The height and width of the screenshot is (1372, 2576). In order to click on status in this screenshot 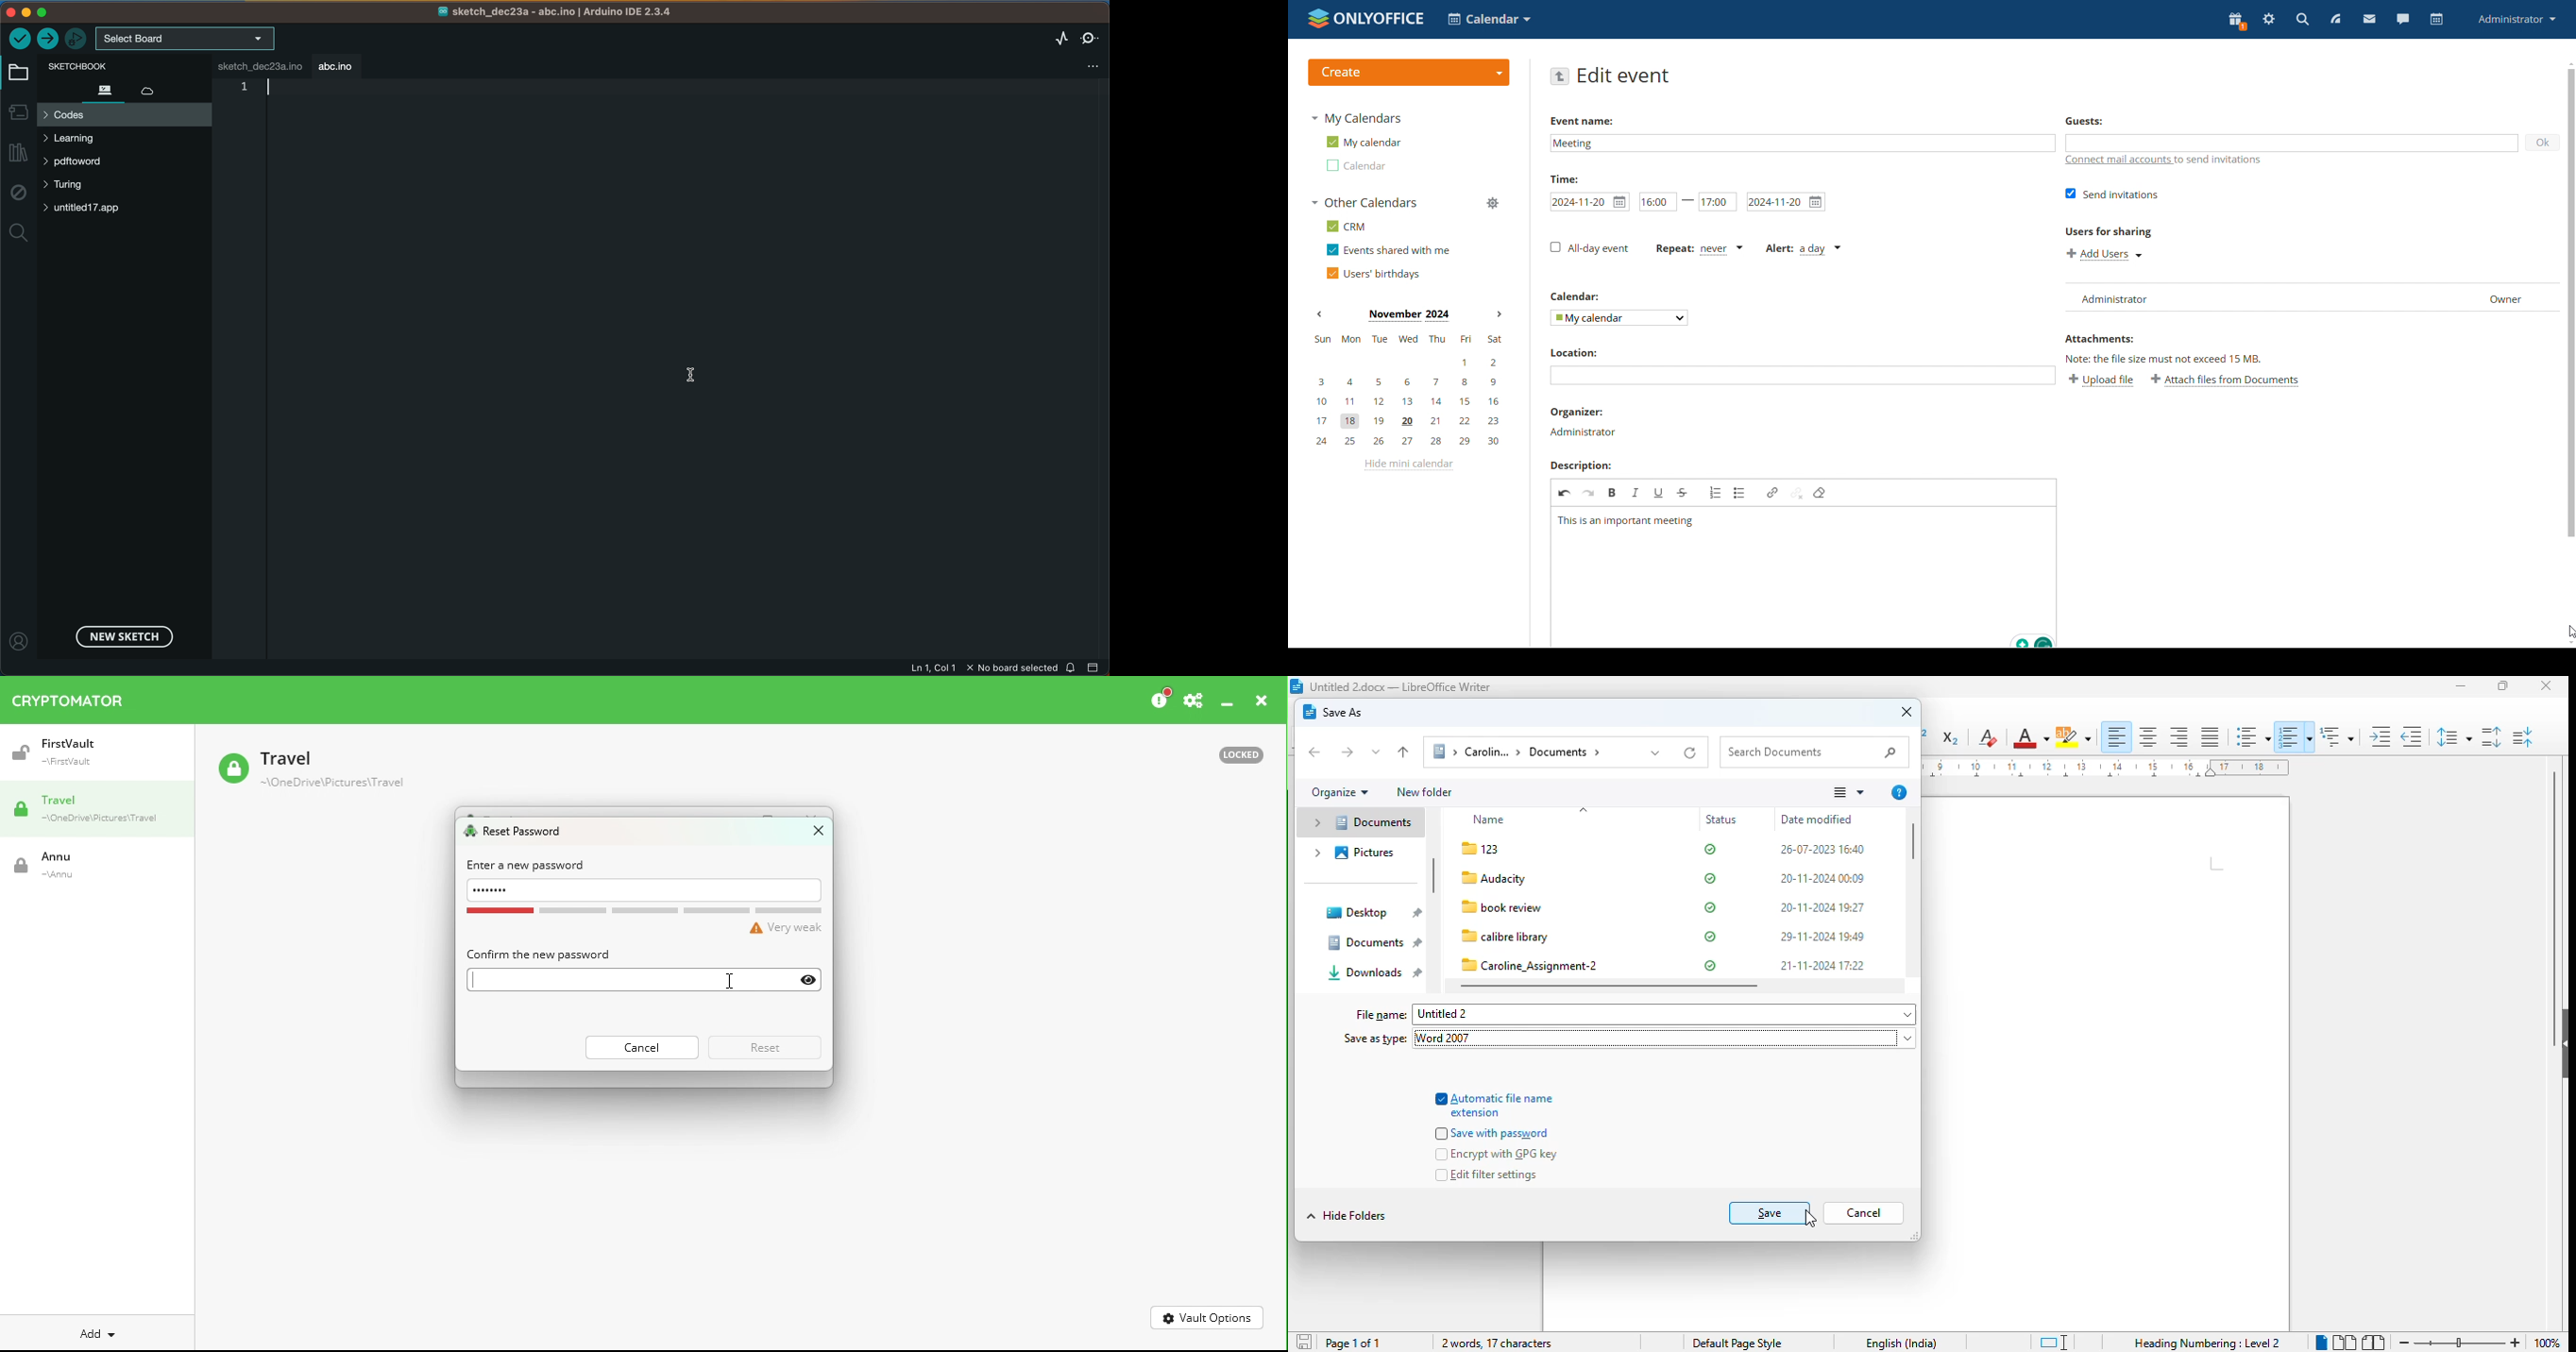, I will do `click(1724, 821)`.